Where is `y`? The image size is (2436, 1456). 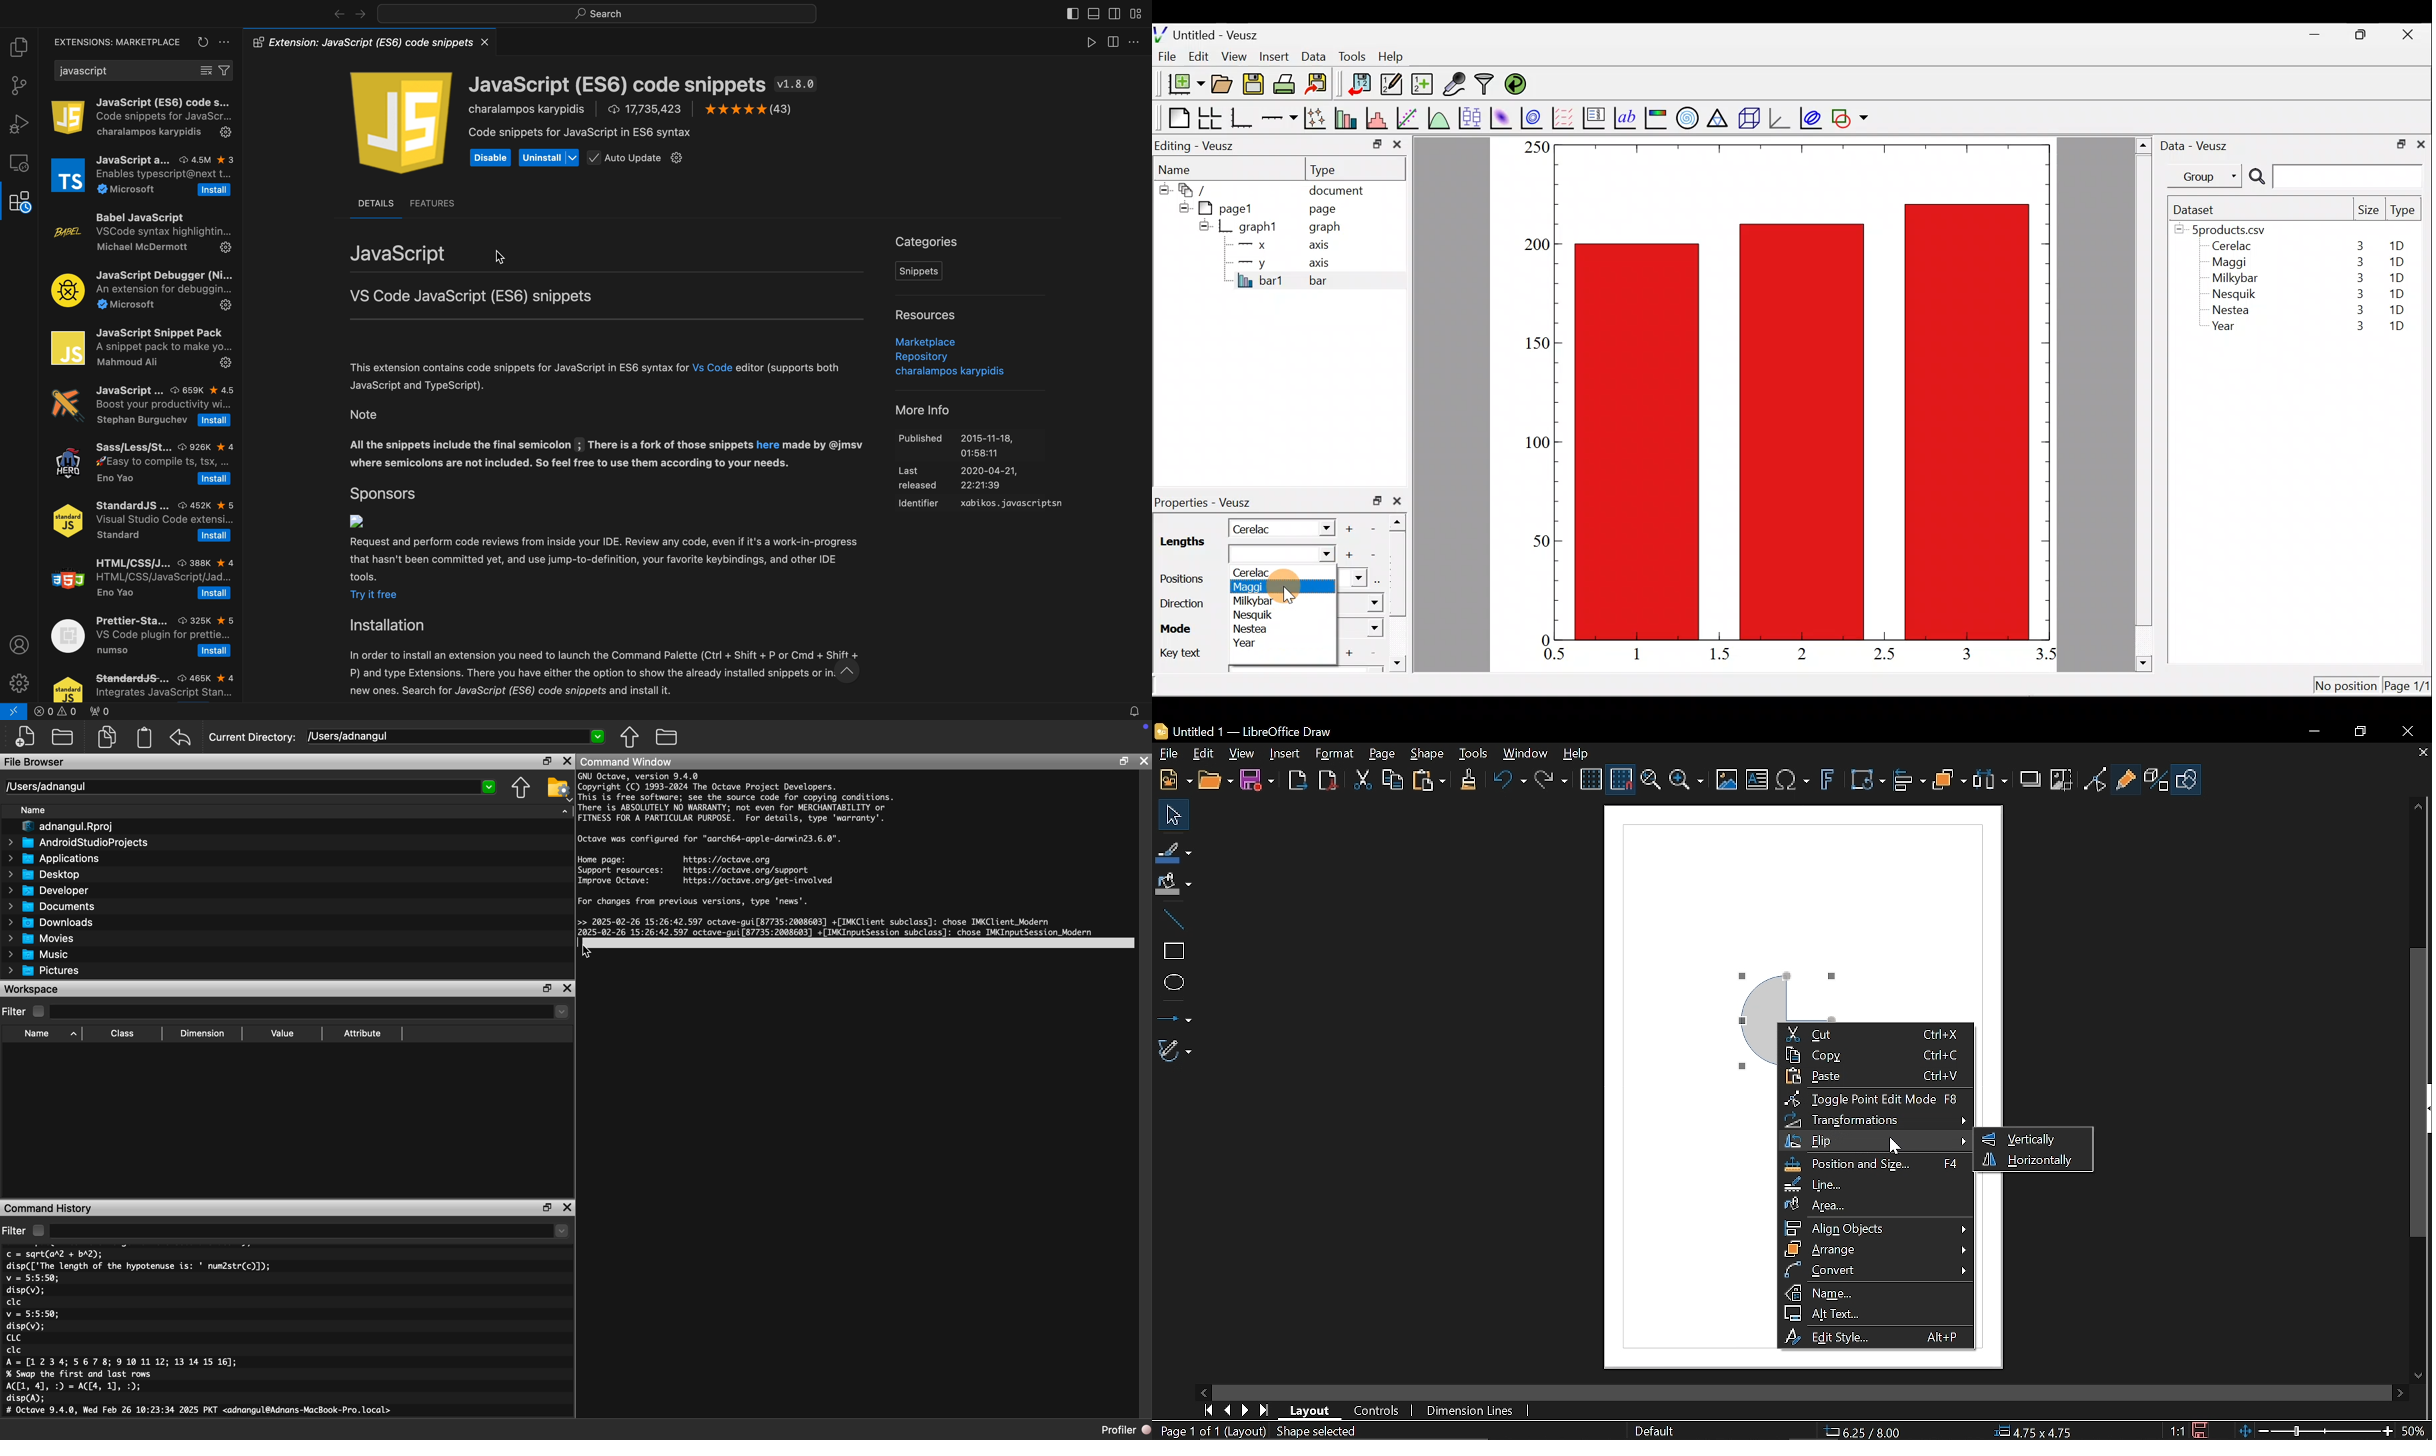
y is located at coordinates (1252, 261).